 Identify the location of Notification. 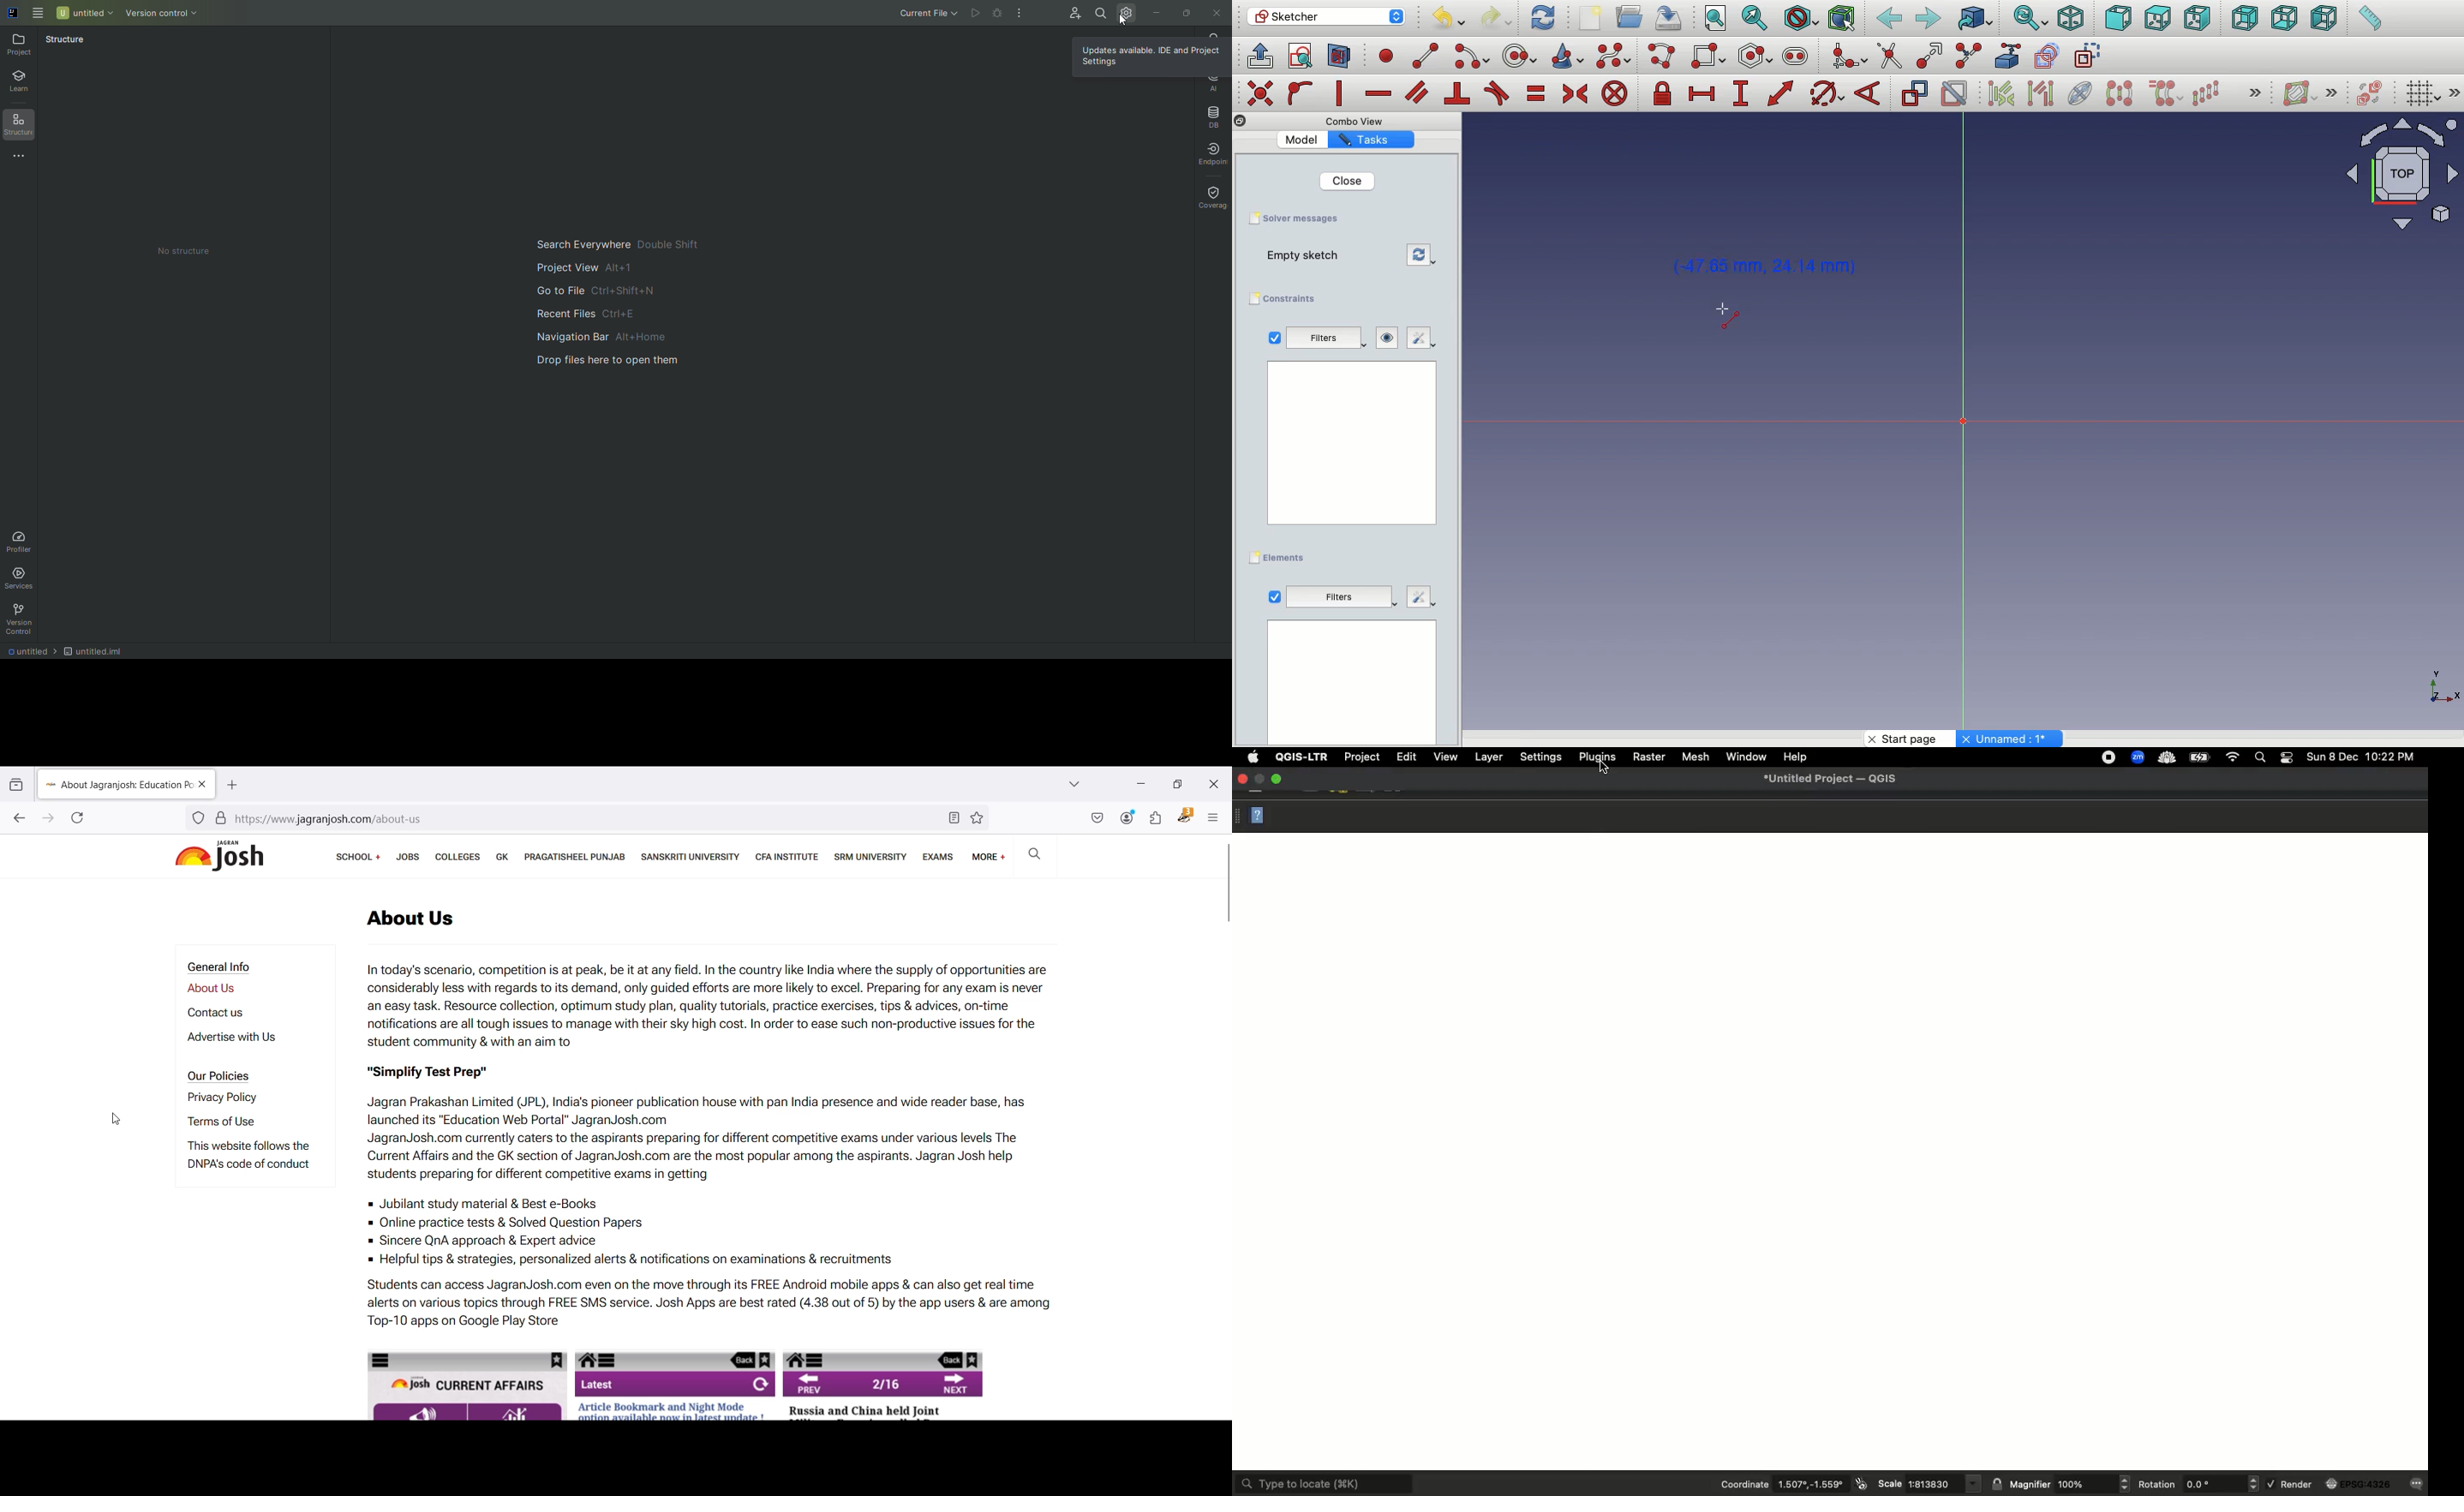
(2289, 756).